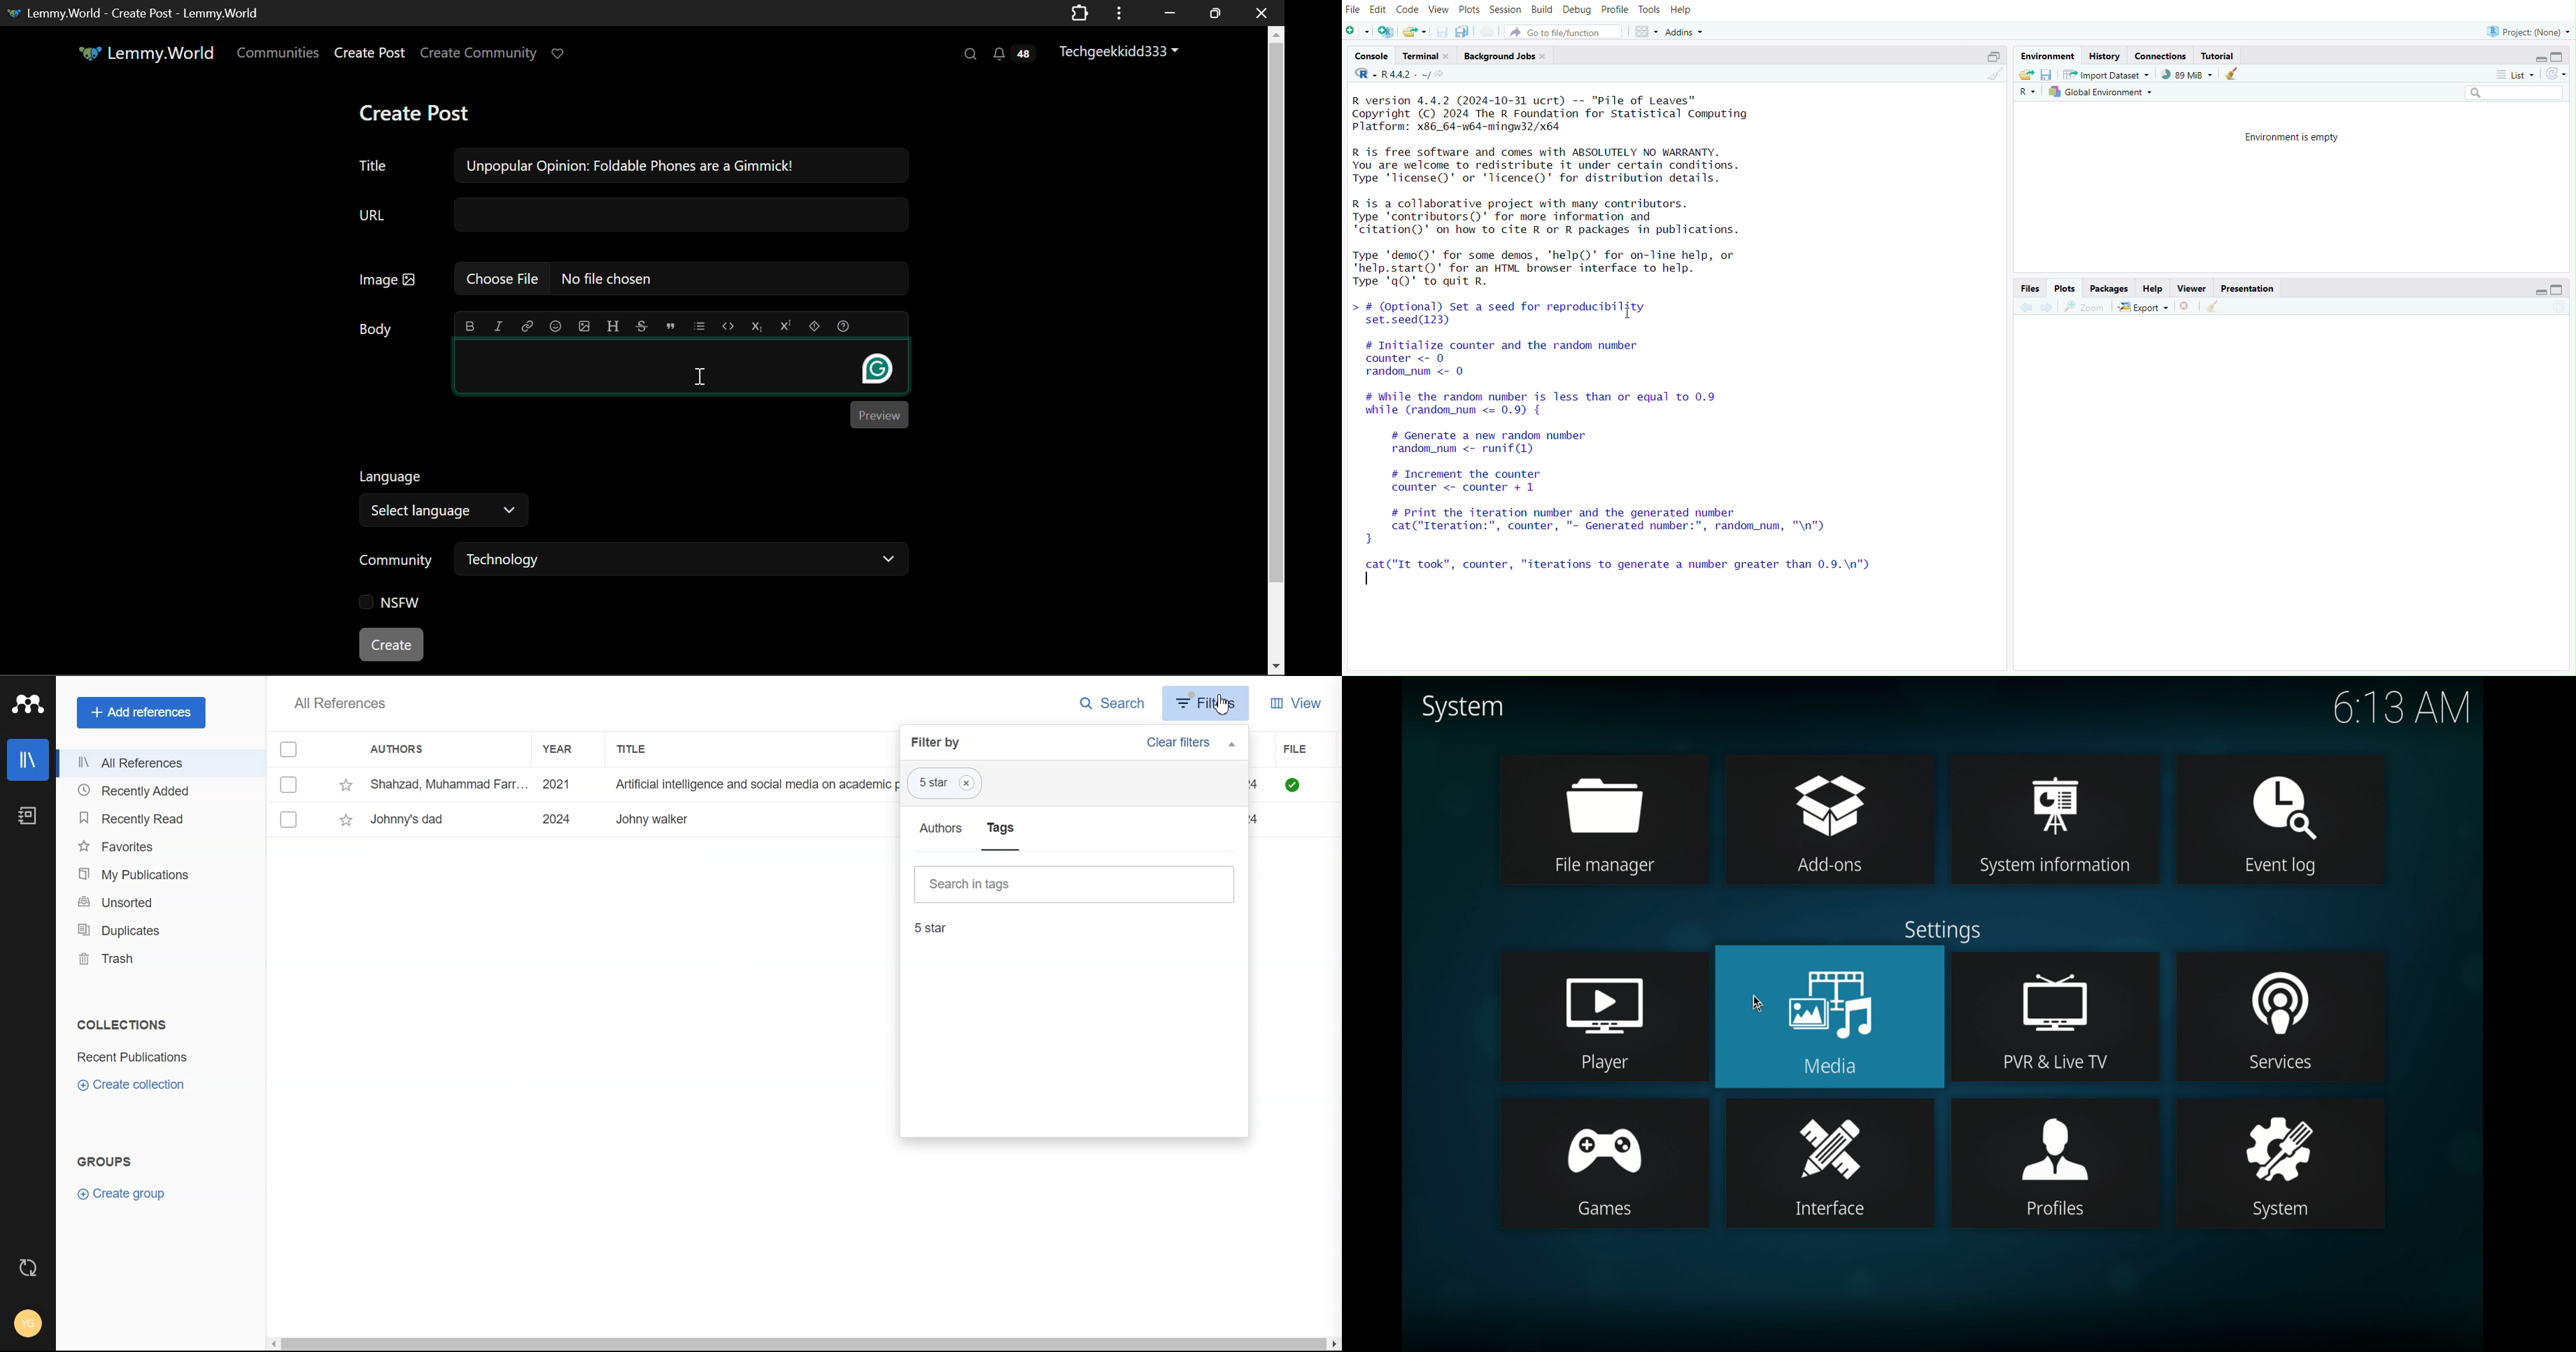  Describe the element at coordinates (2542, 291) in the screenshot. I see `Minimize` at that location.